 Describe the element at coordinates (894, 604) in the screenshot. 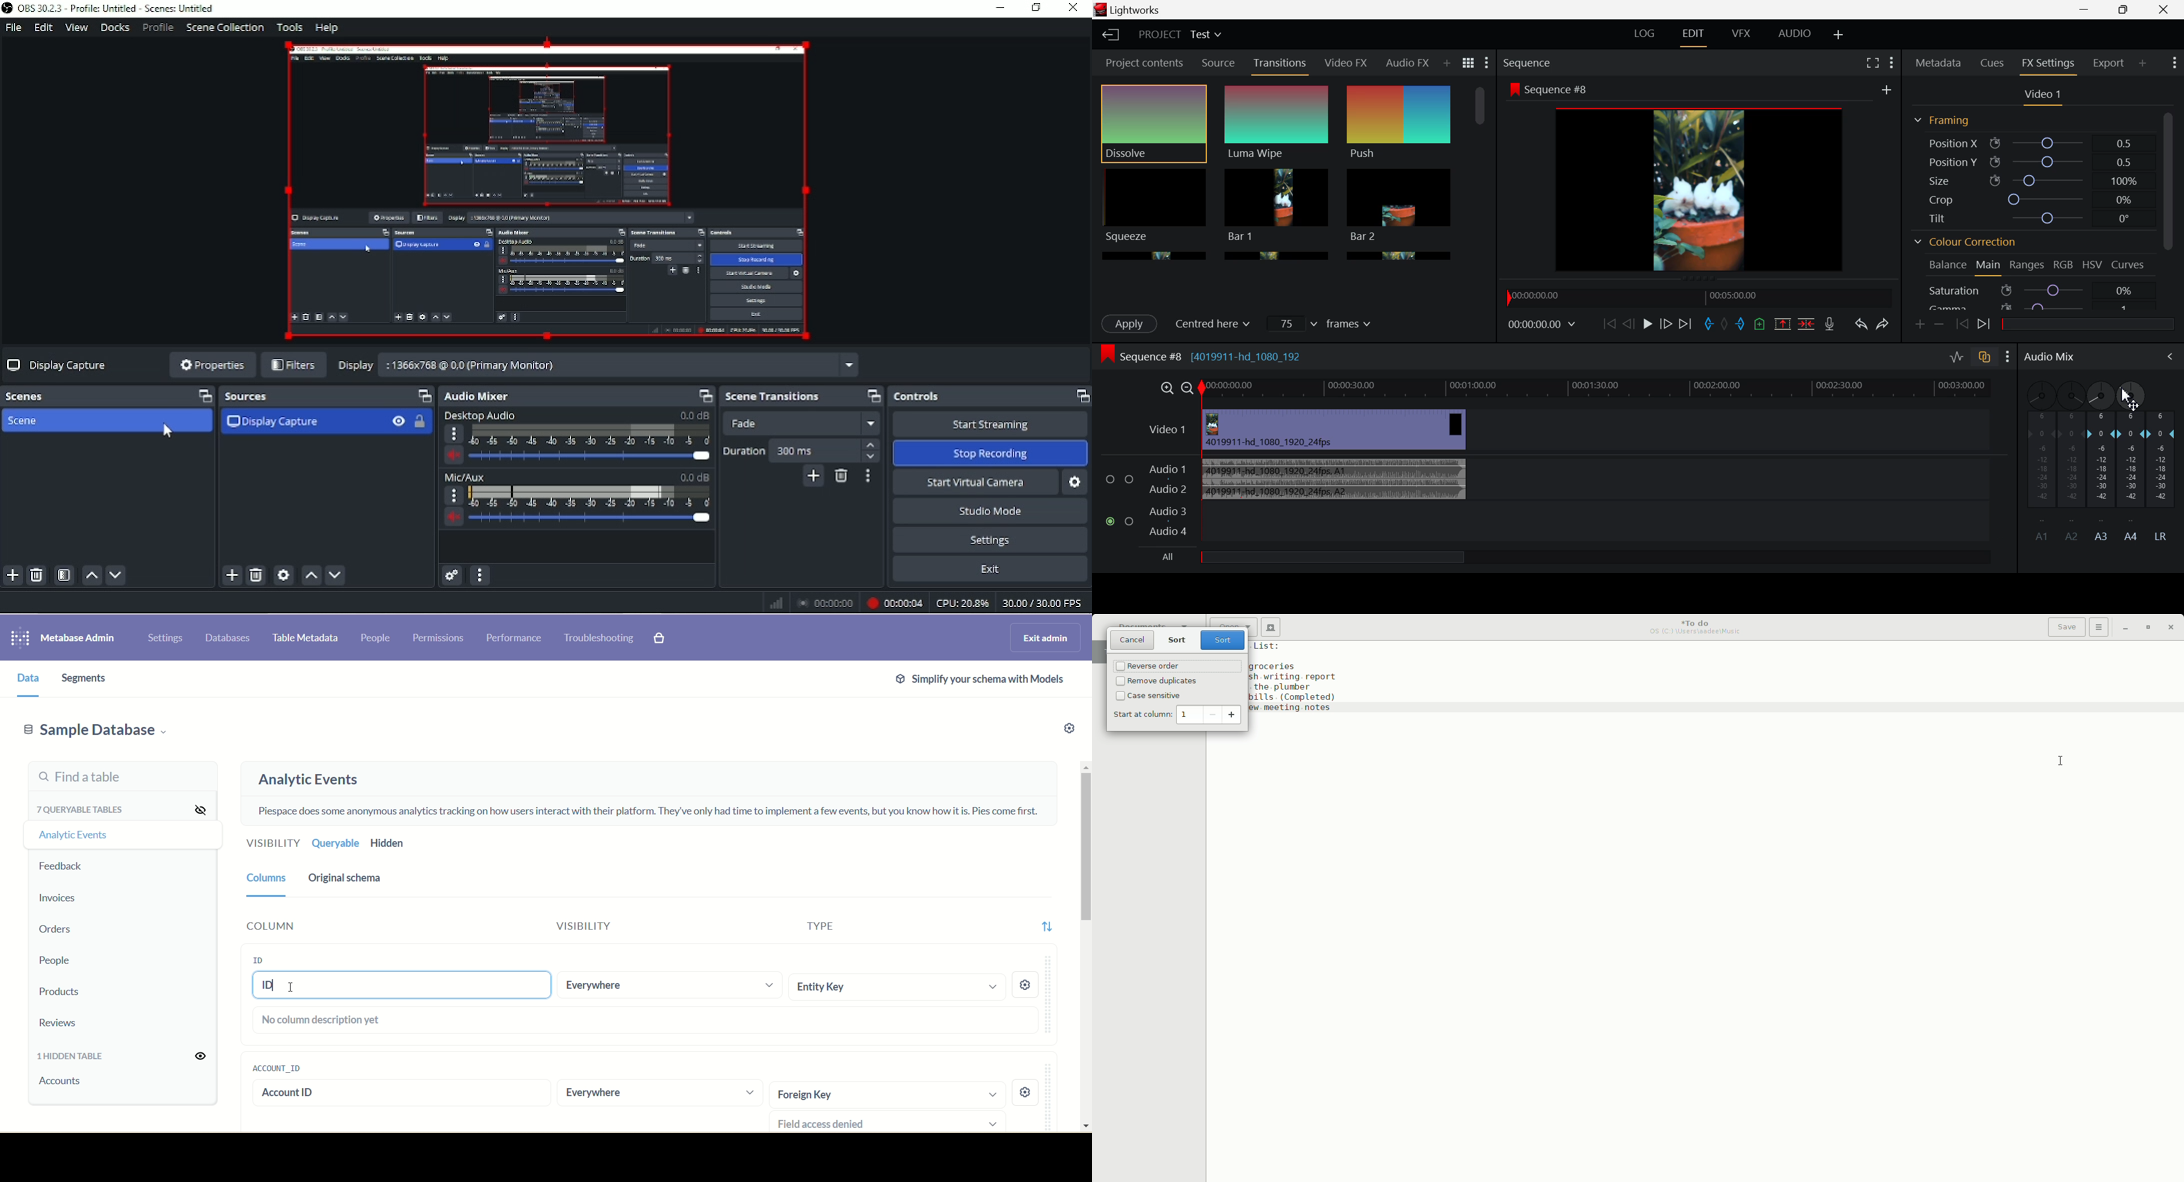

I see `Recording 00:00:04` at that location.